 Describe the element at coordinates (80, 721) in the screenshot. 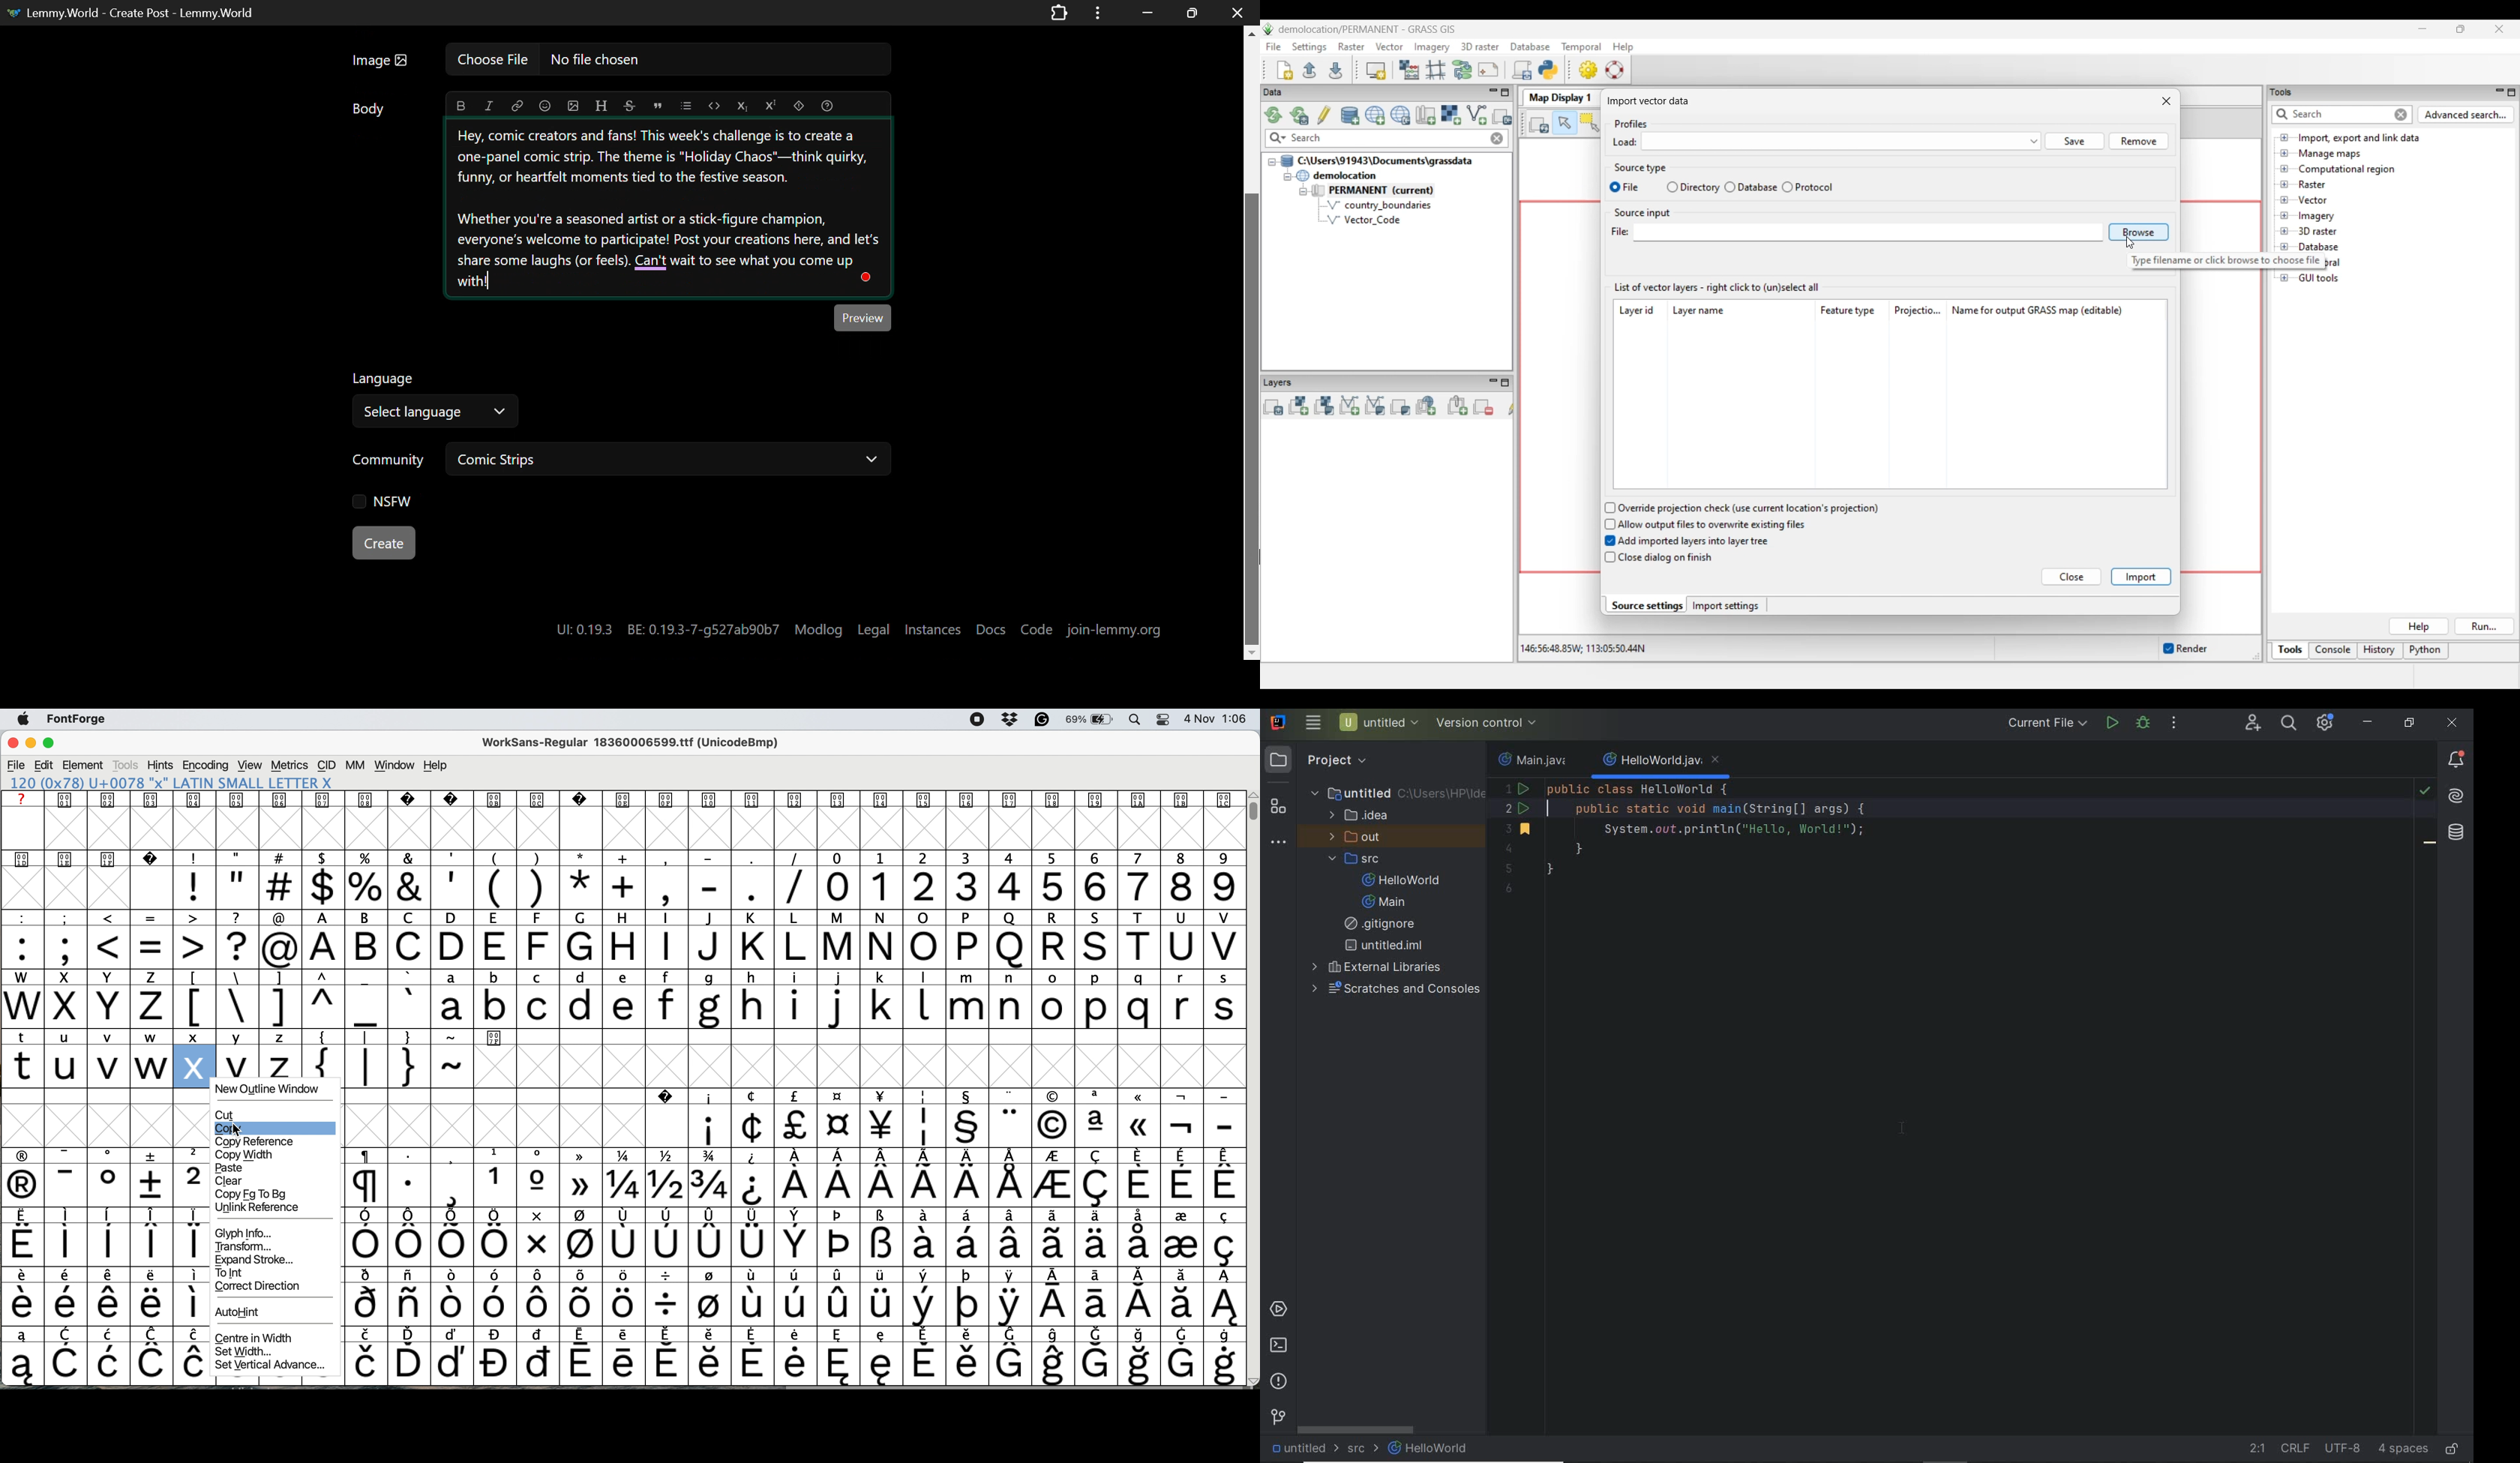

I see `fontforge` at that location.